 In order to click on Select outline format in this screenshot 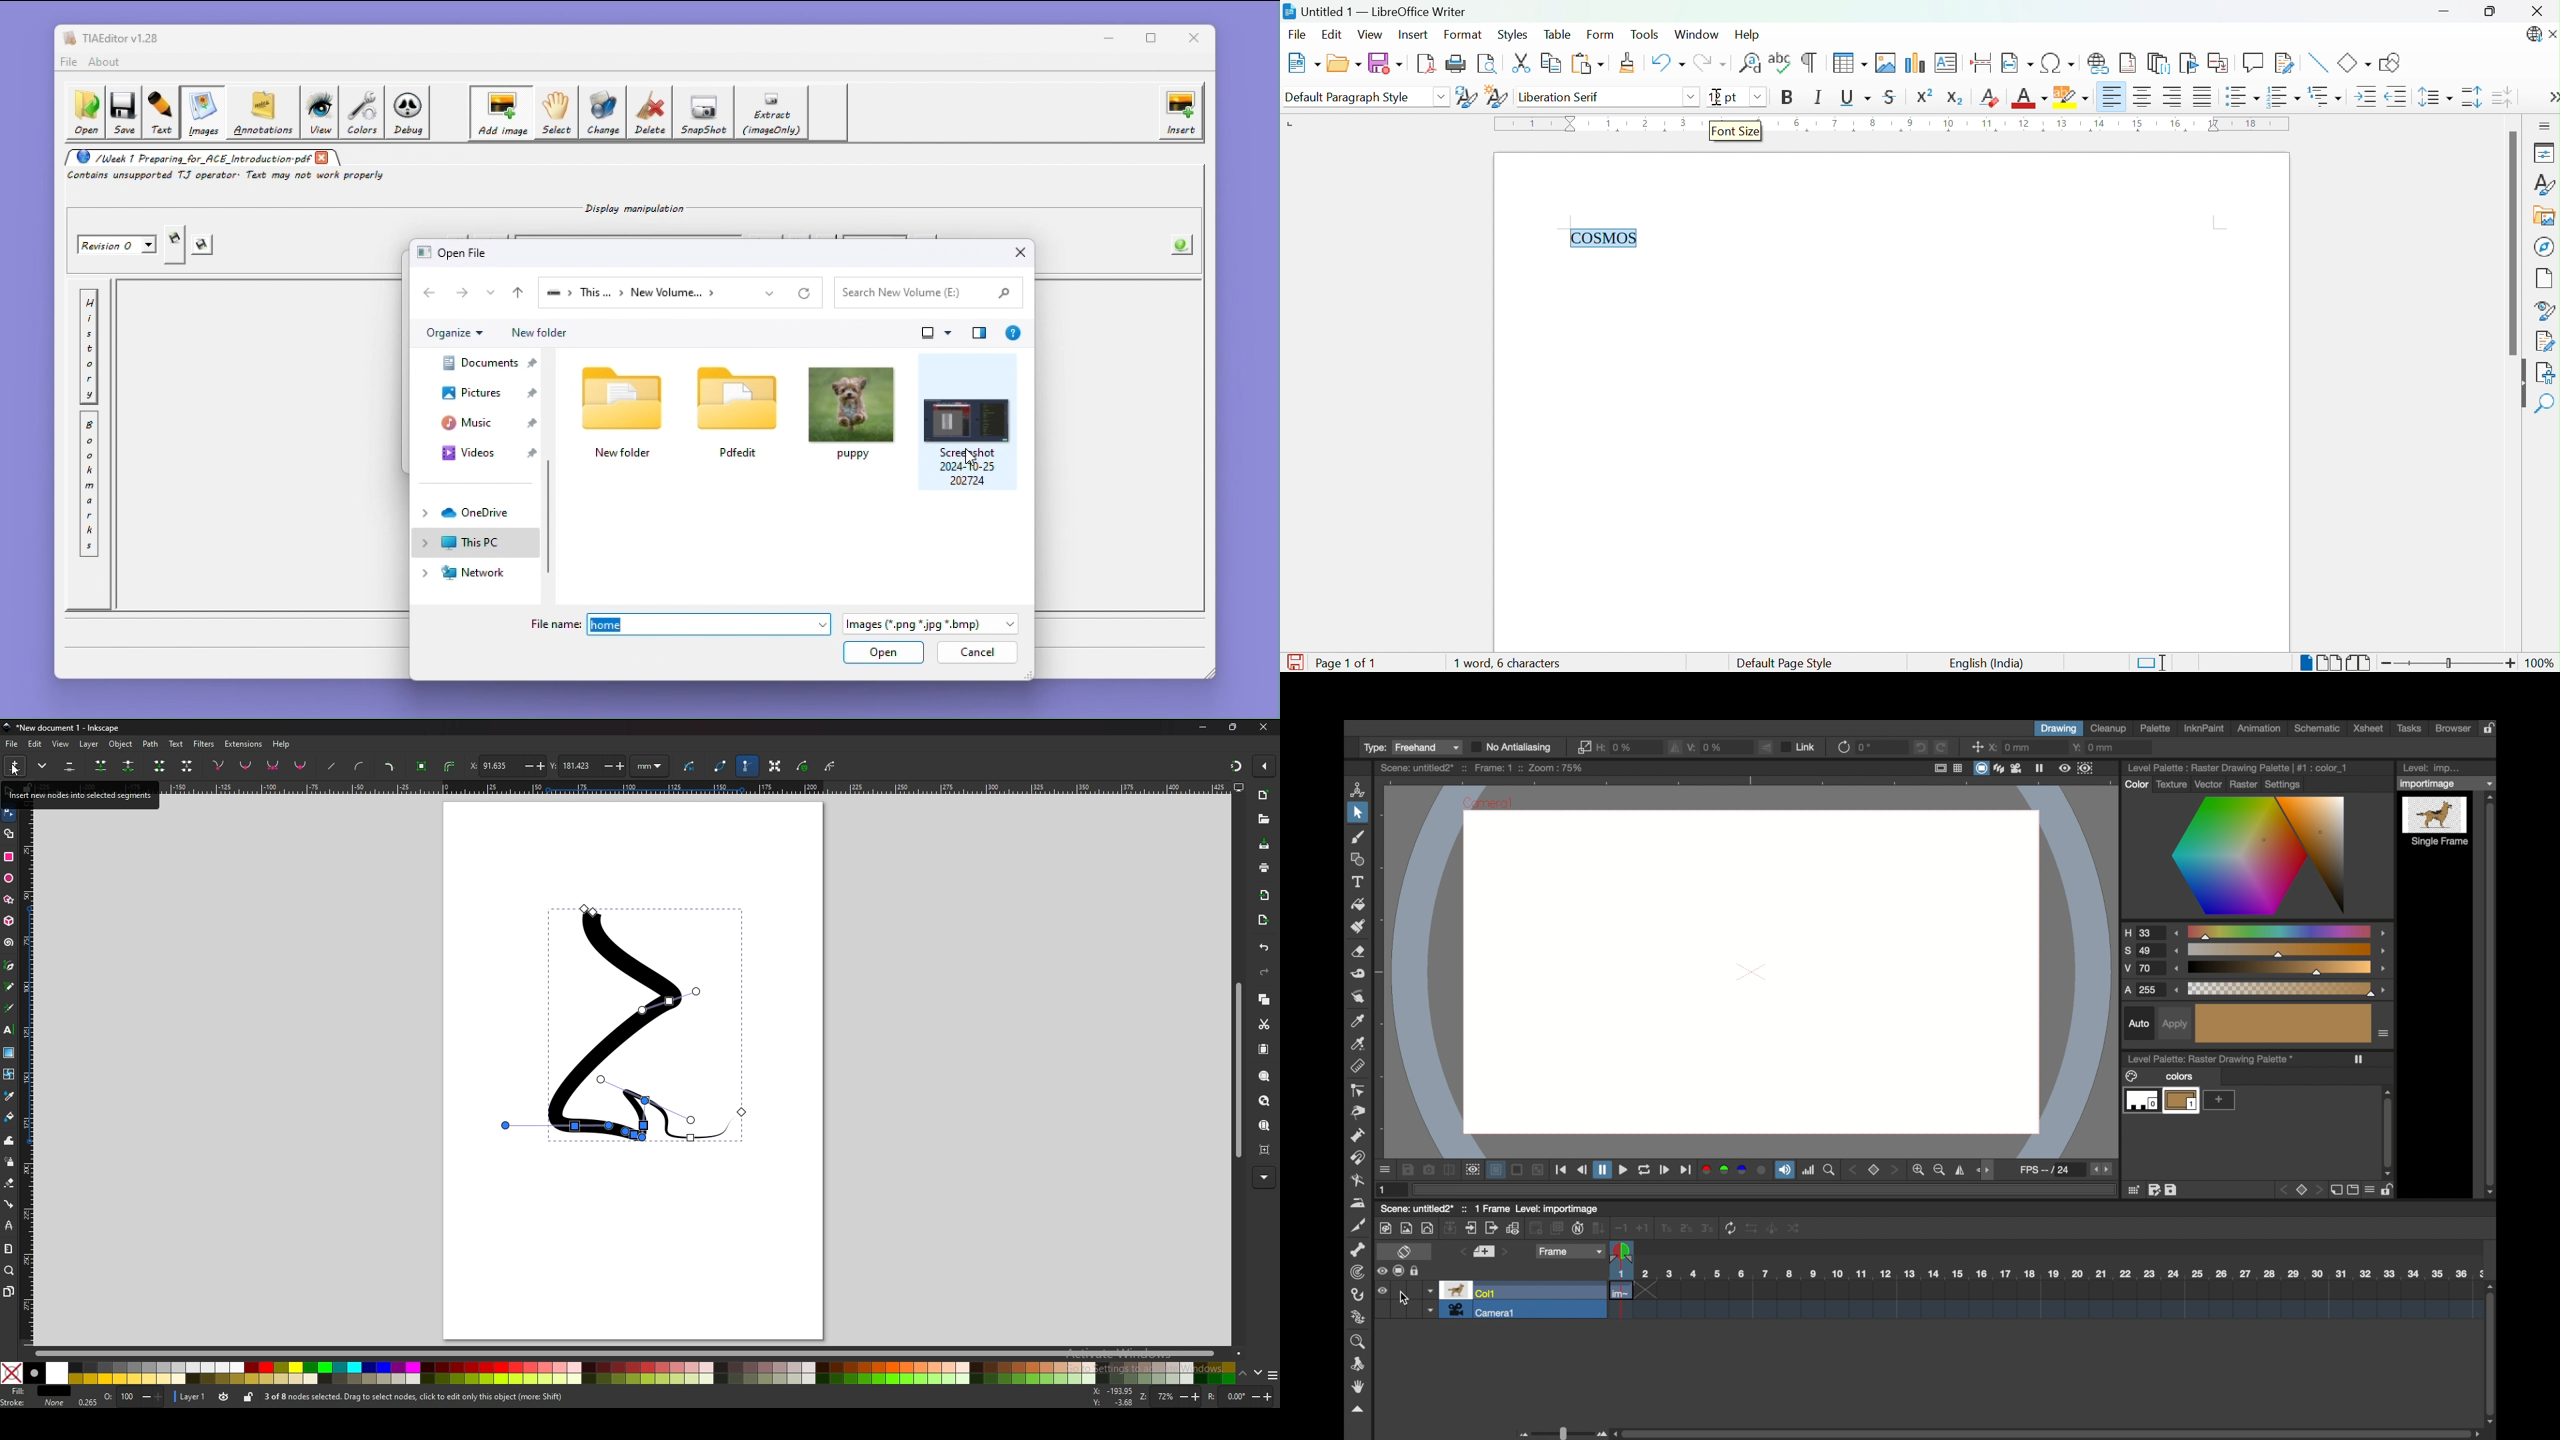, I will do `click(2326, 97)`.